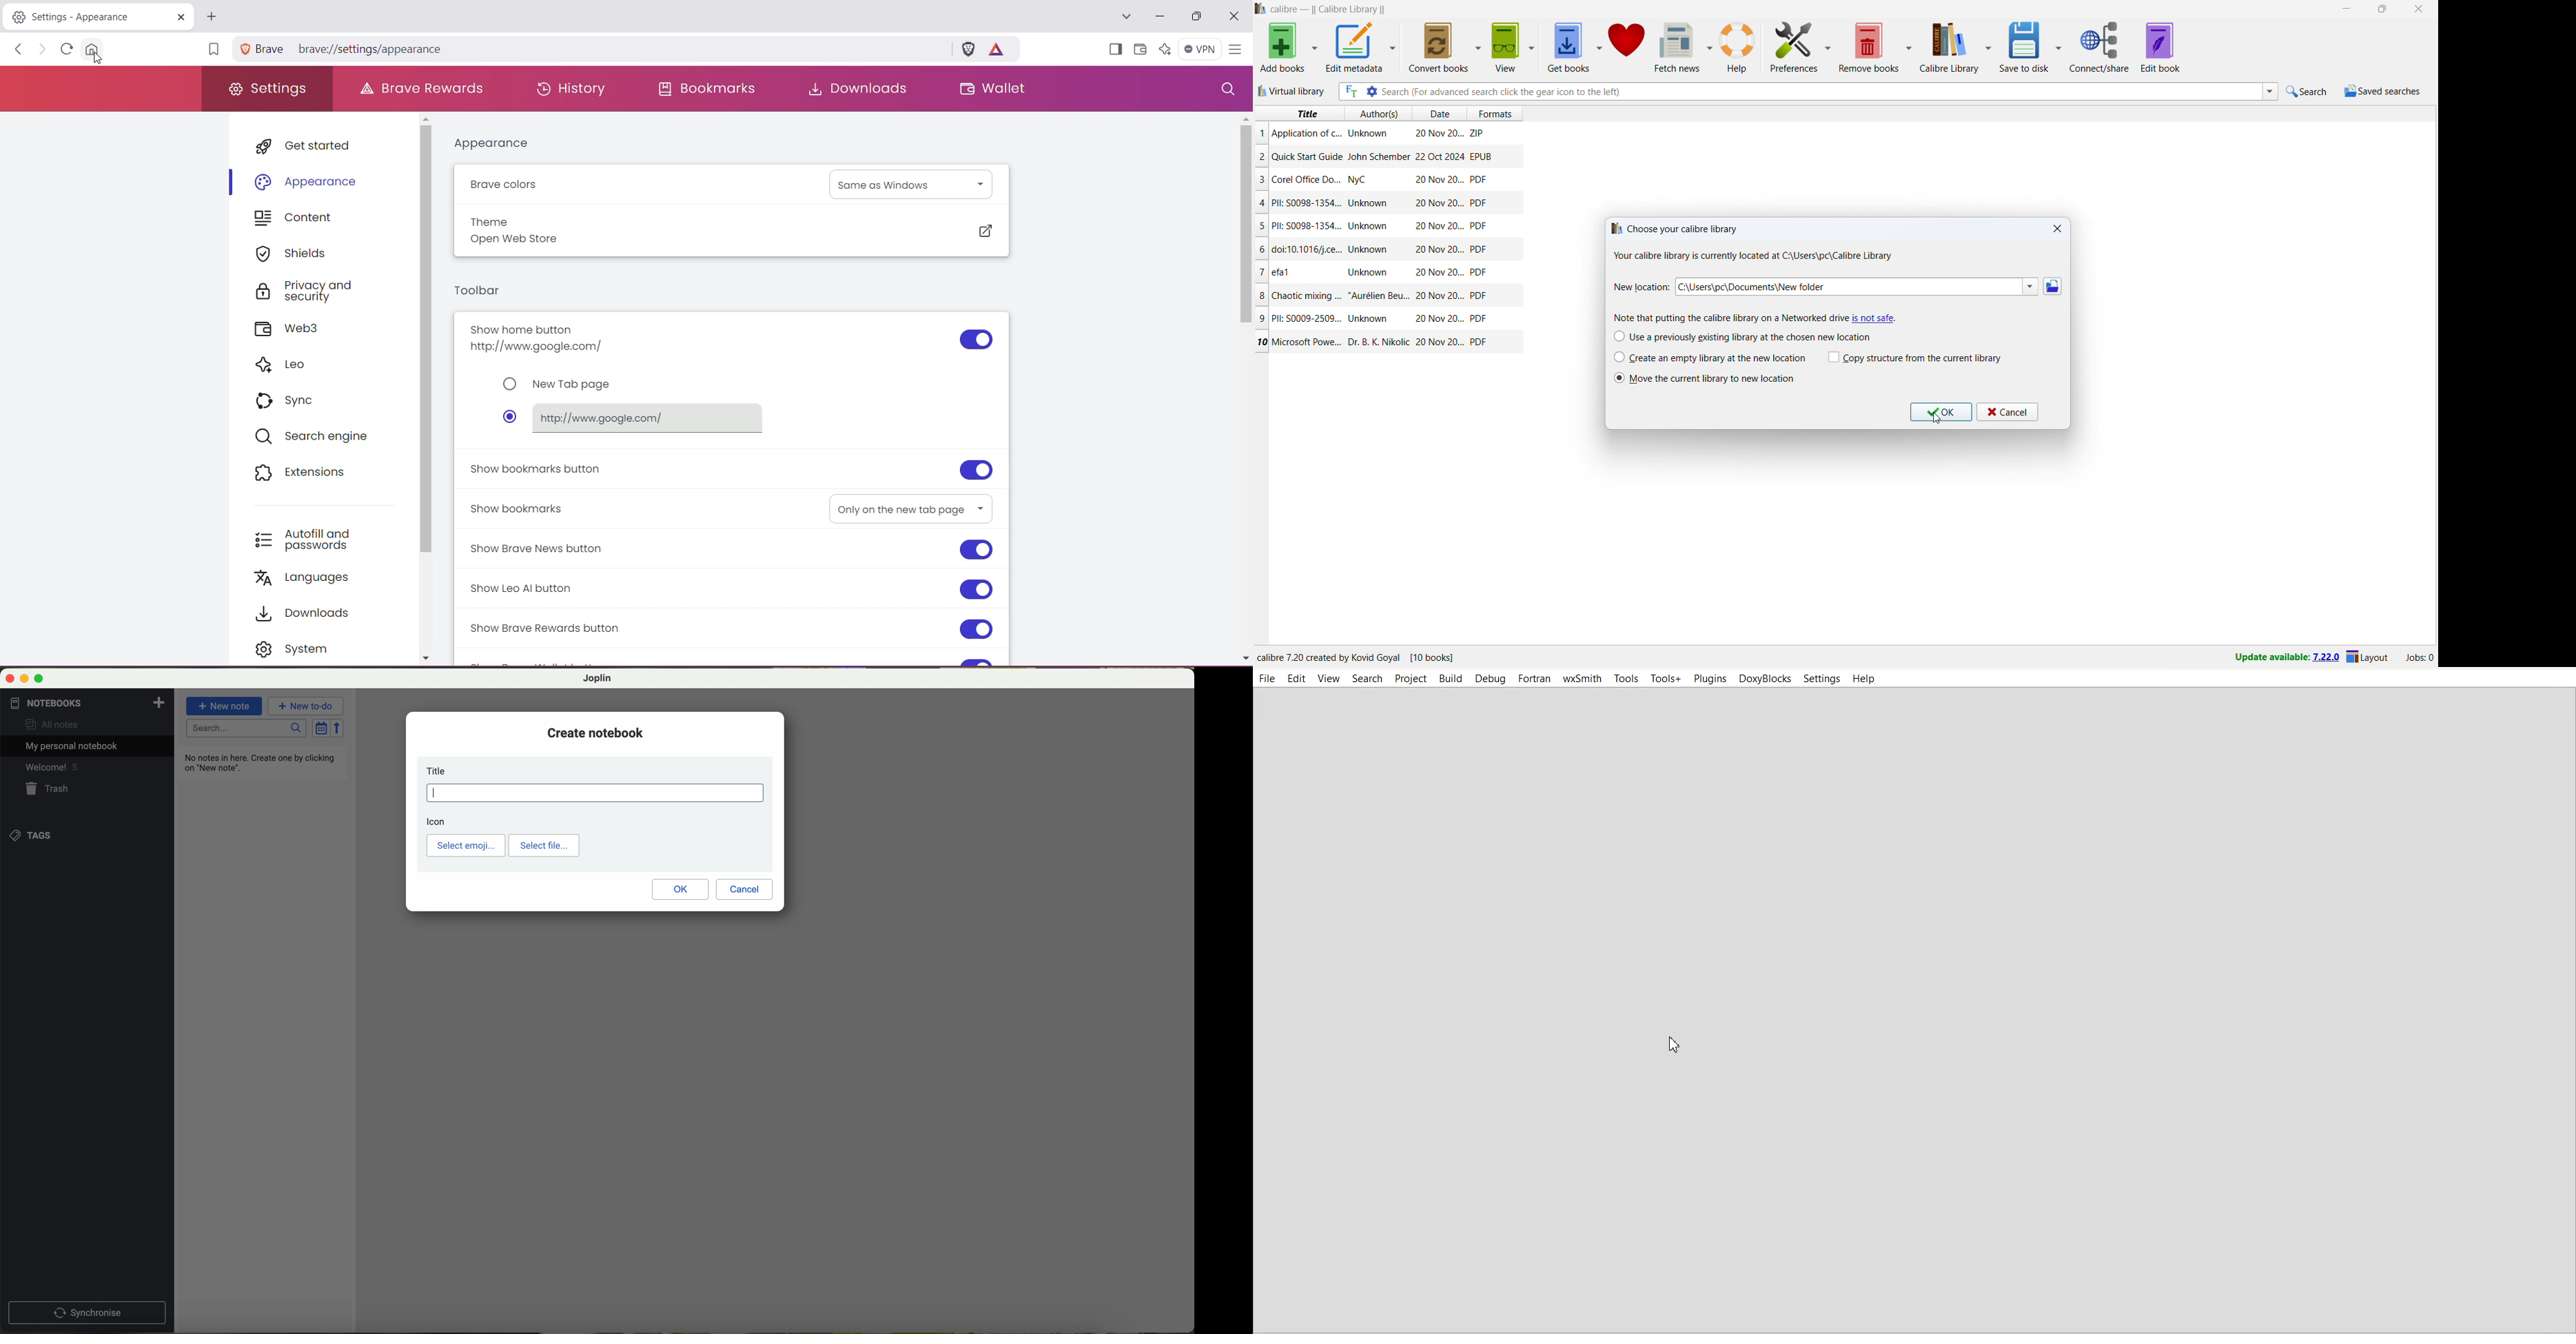 The width and height of the screenshot is (2576, 1344). I want to click on PDF, so click(1479, 342).